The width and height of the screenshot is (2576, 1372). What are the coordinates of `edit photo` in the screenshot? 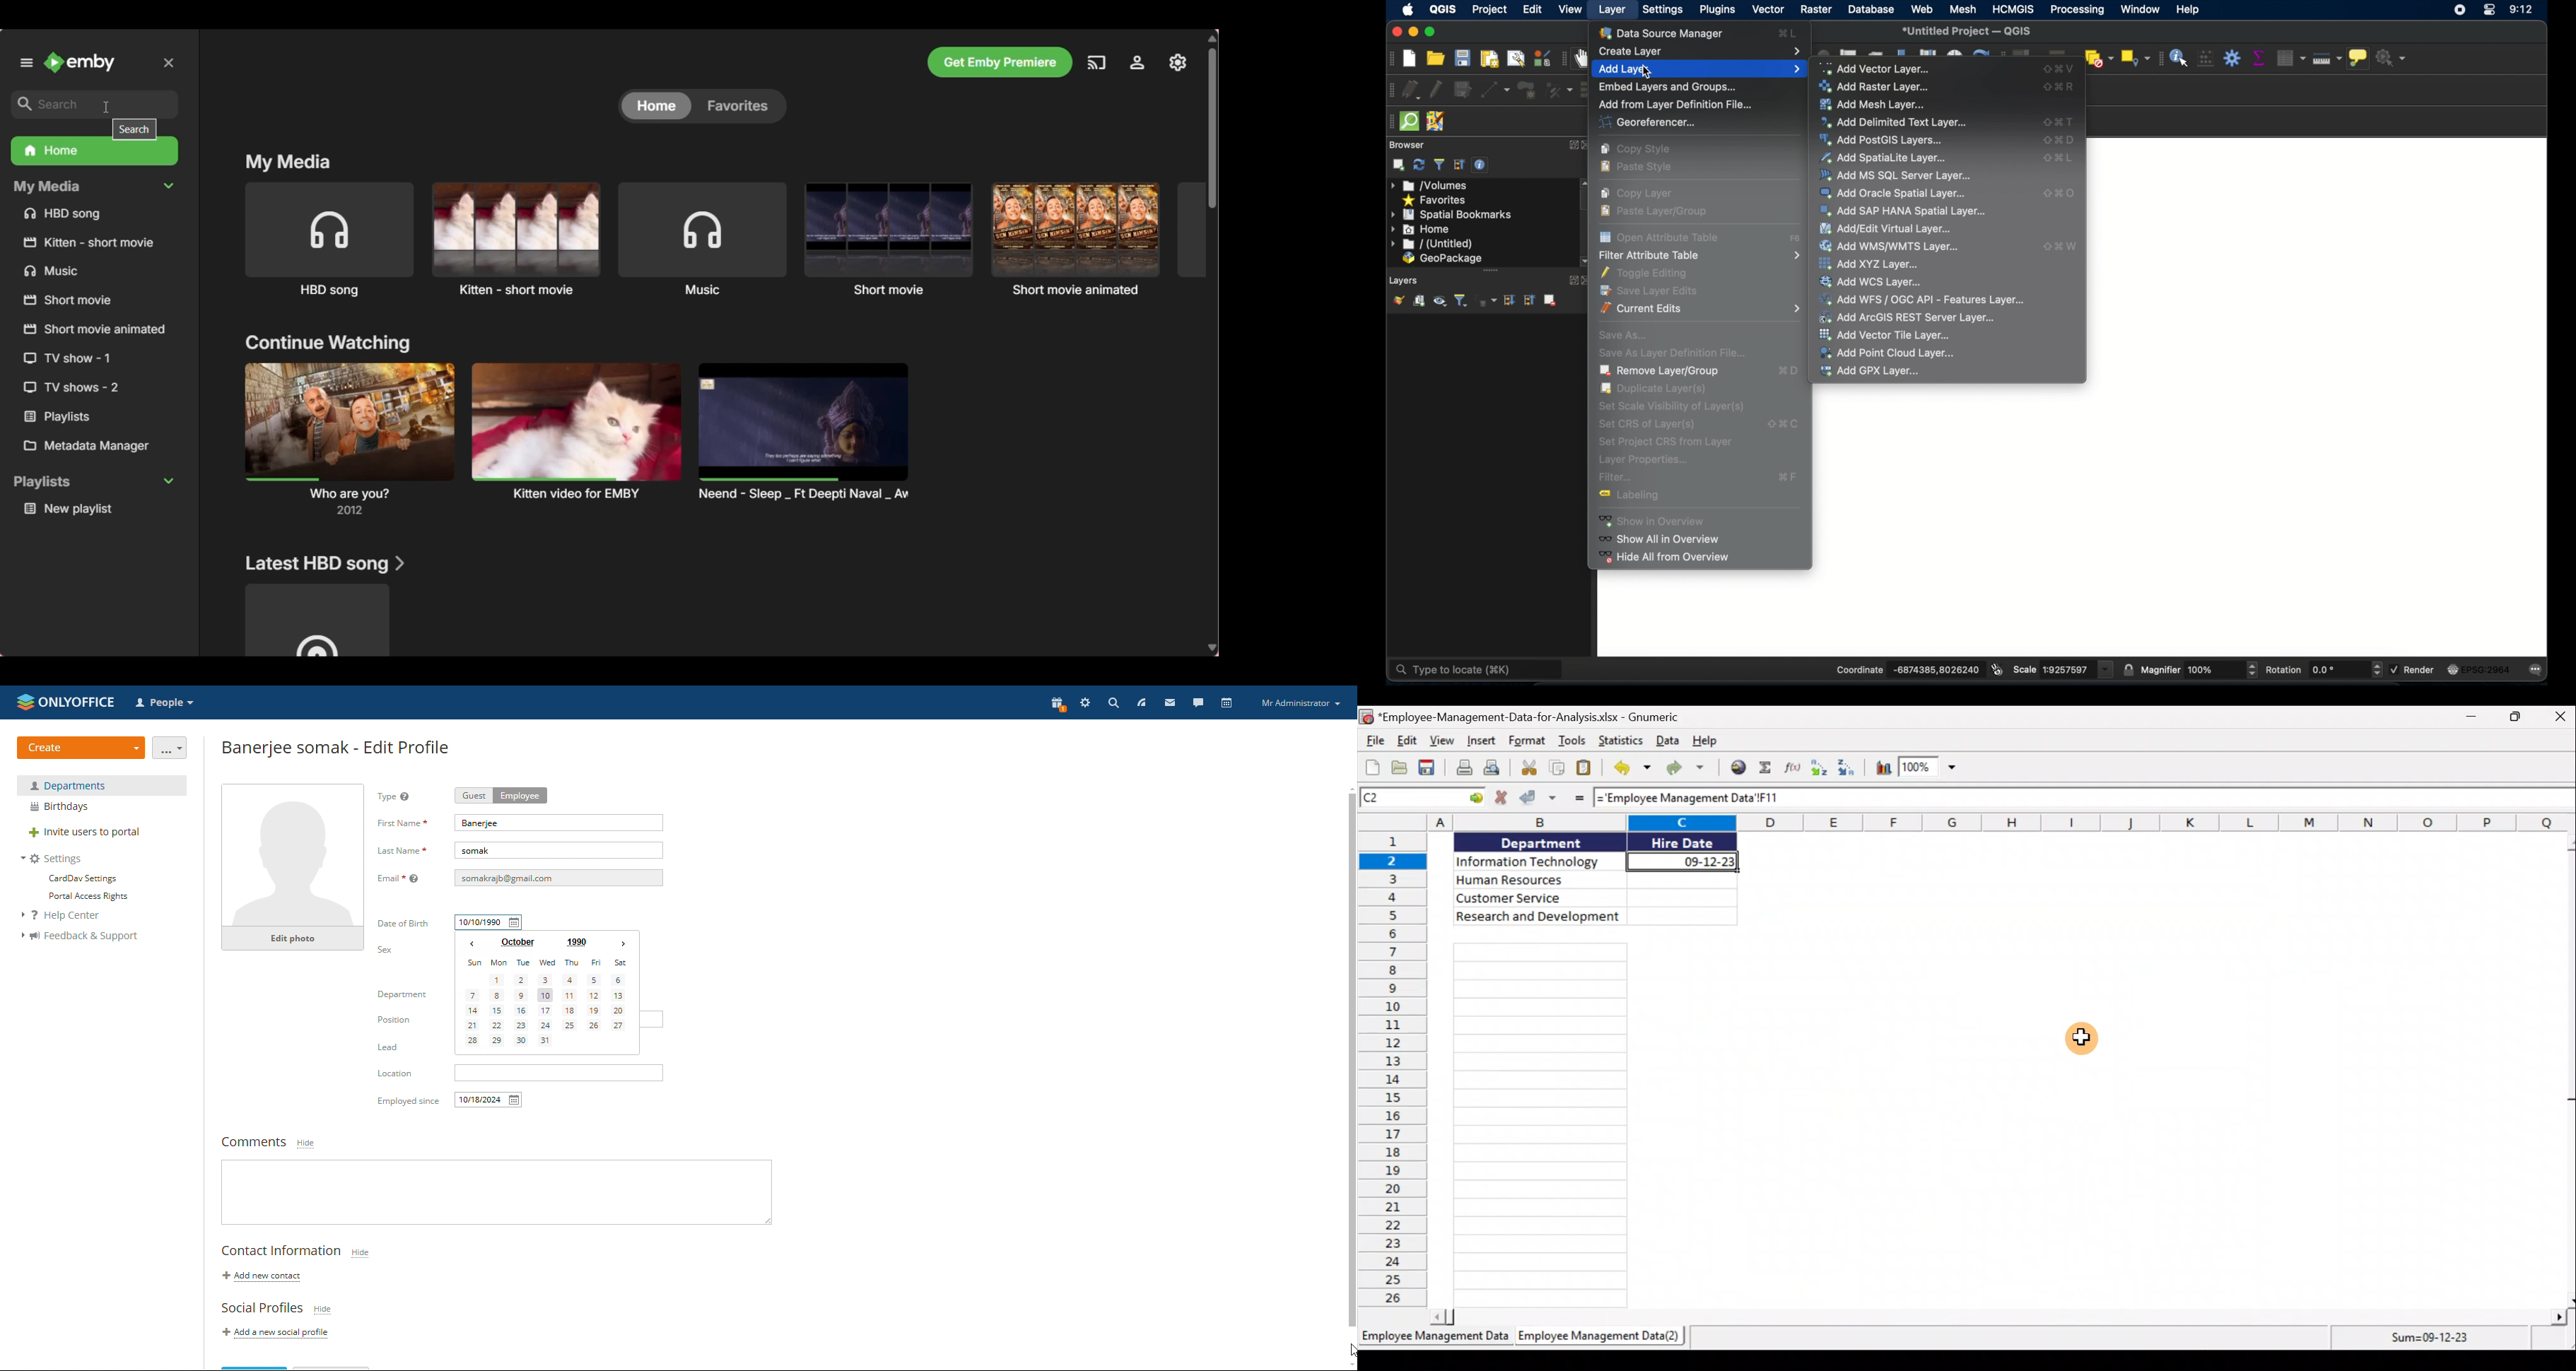 It's located at (293, 938).